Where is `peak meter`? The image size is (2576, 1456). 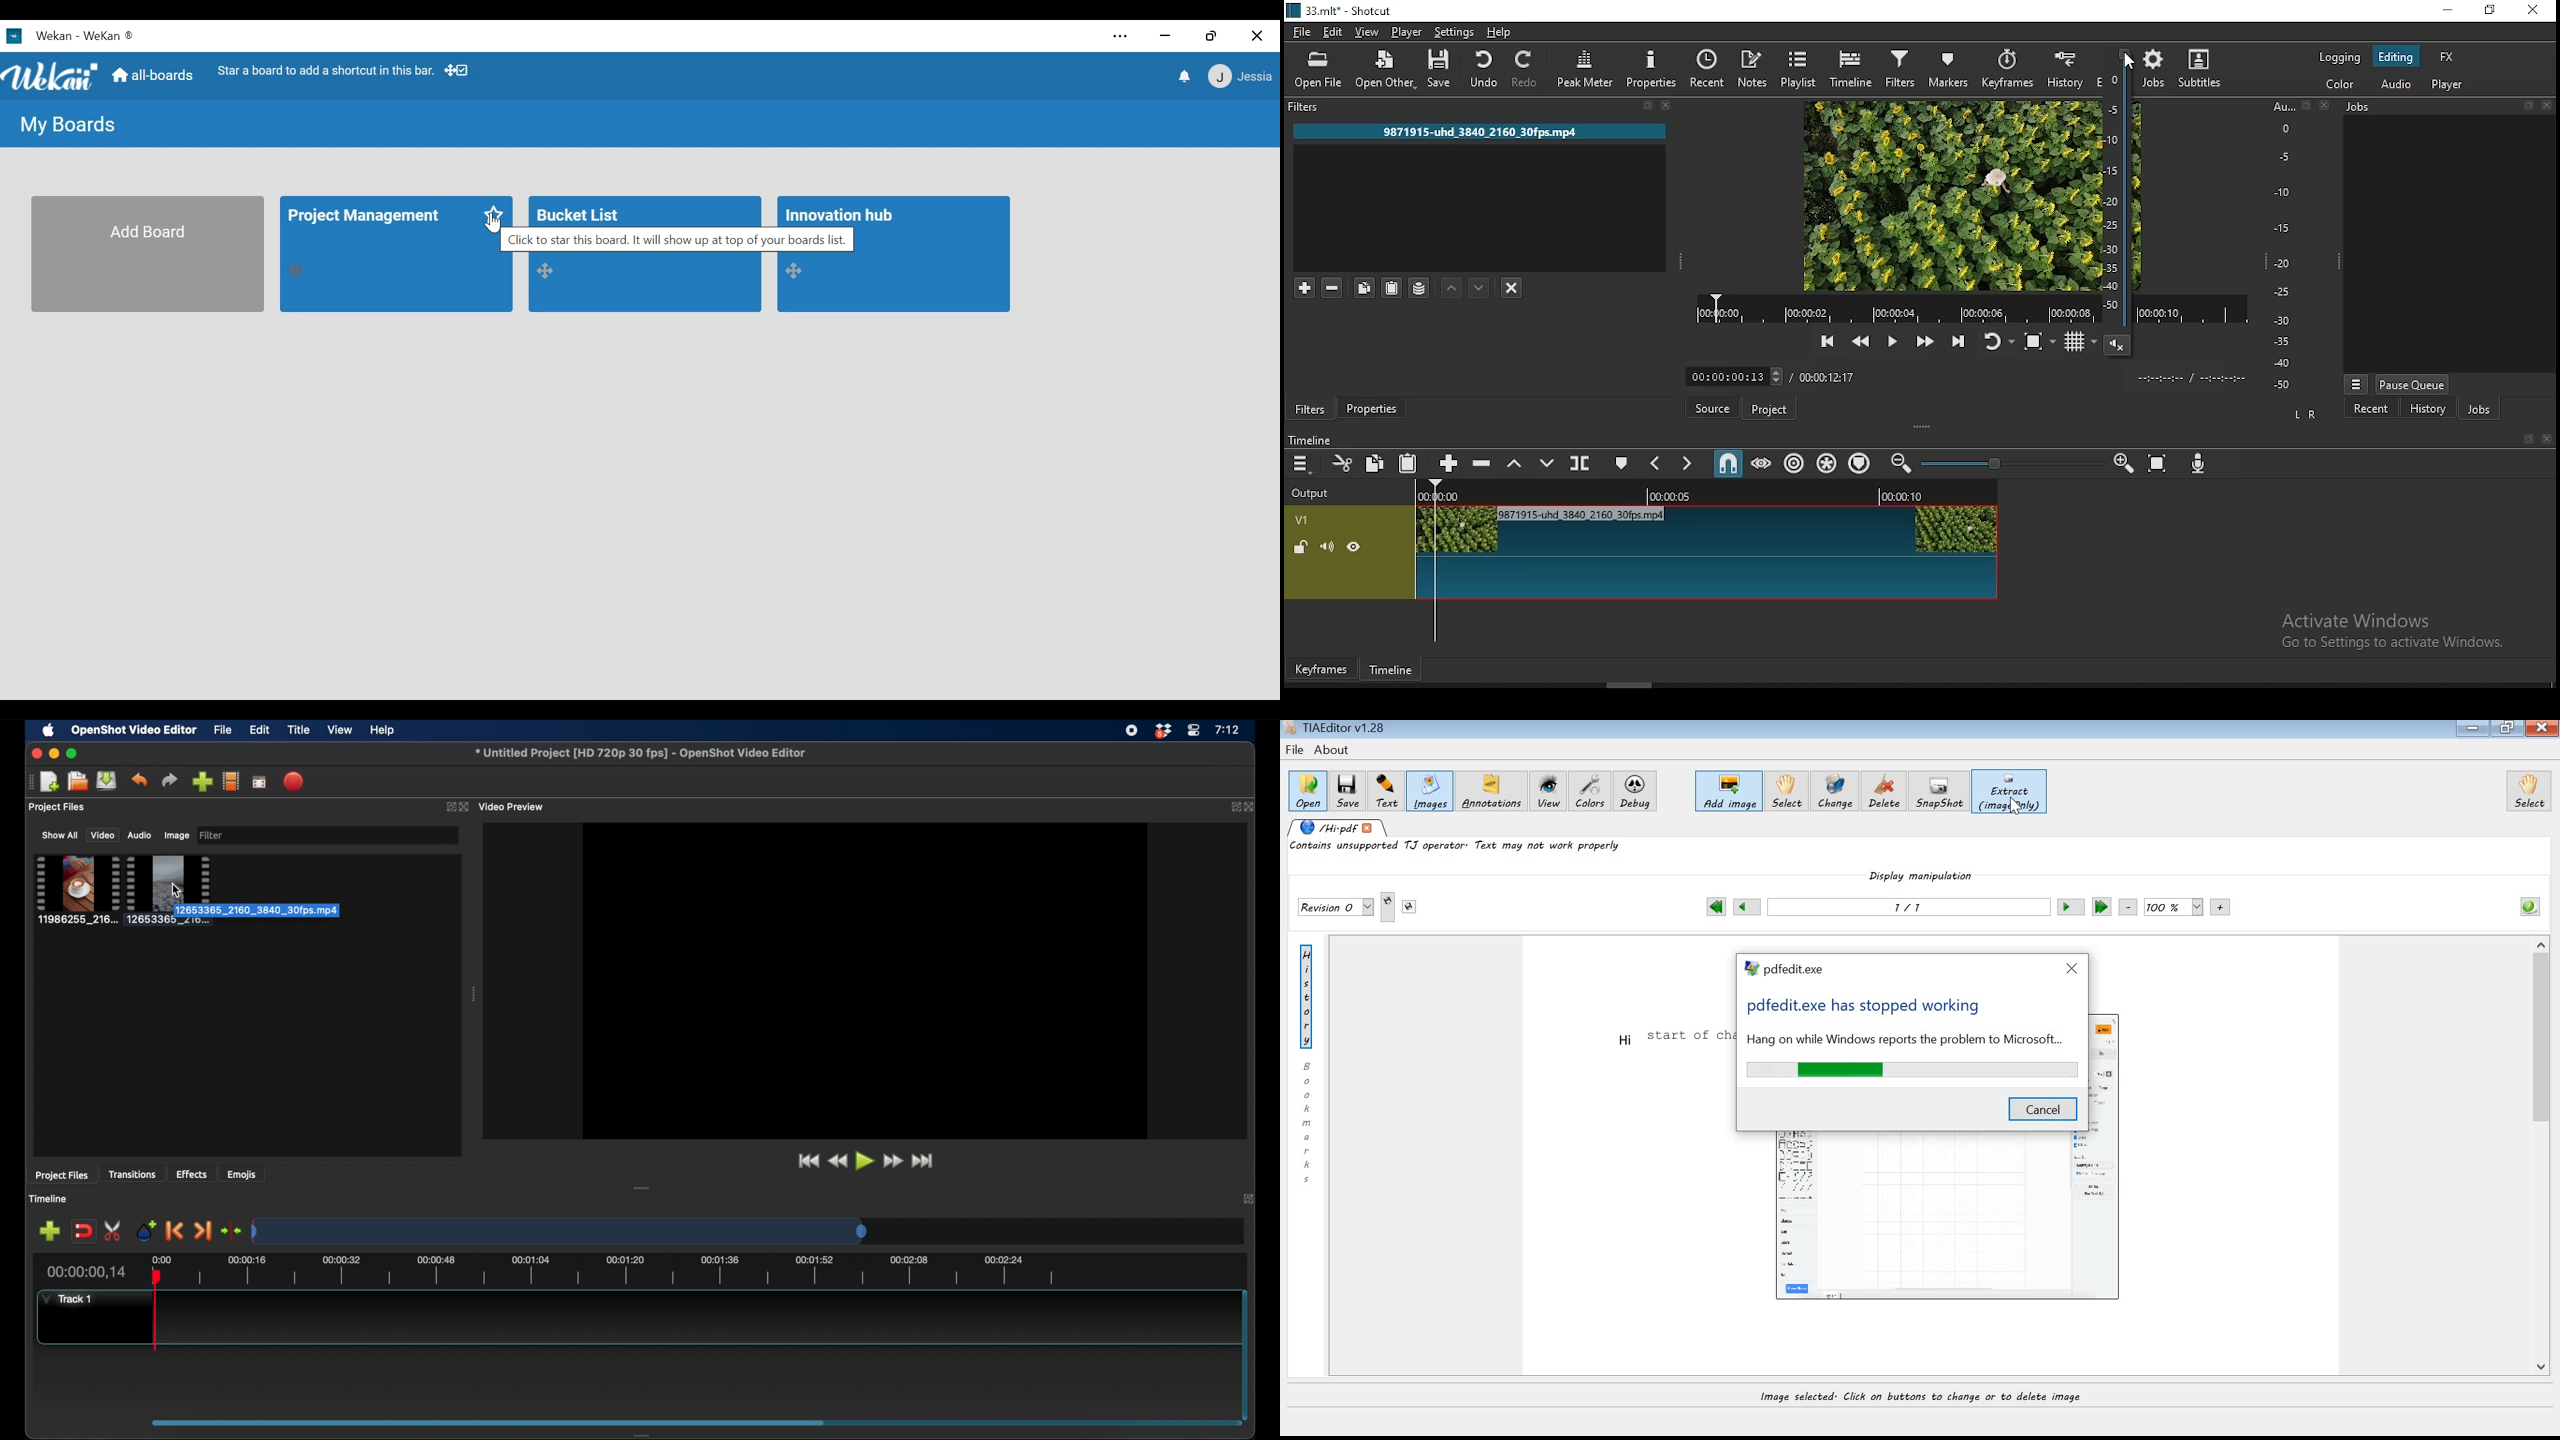
peak meter is located at coordinates (1587, 70).